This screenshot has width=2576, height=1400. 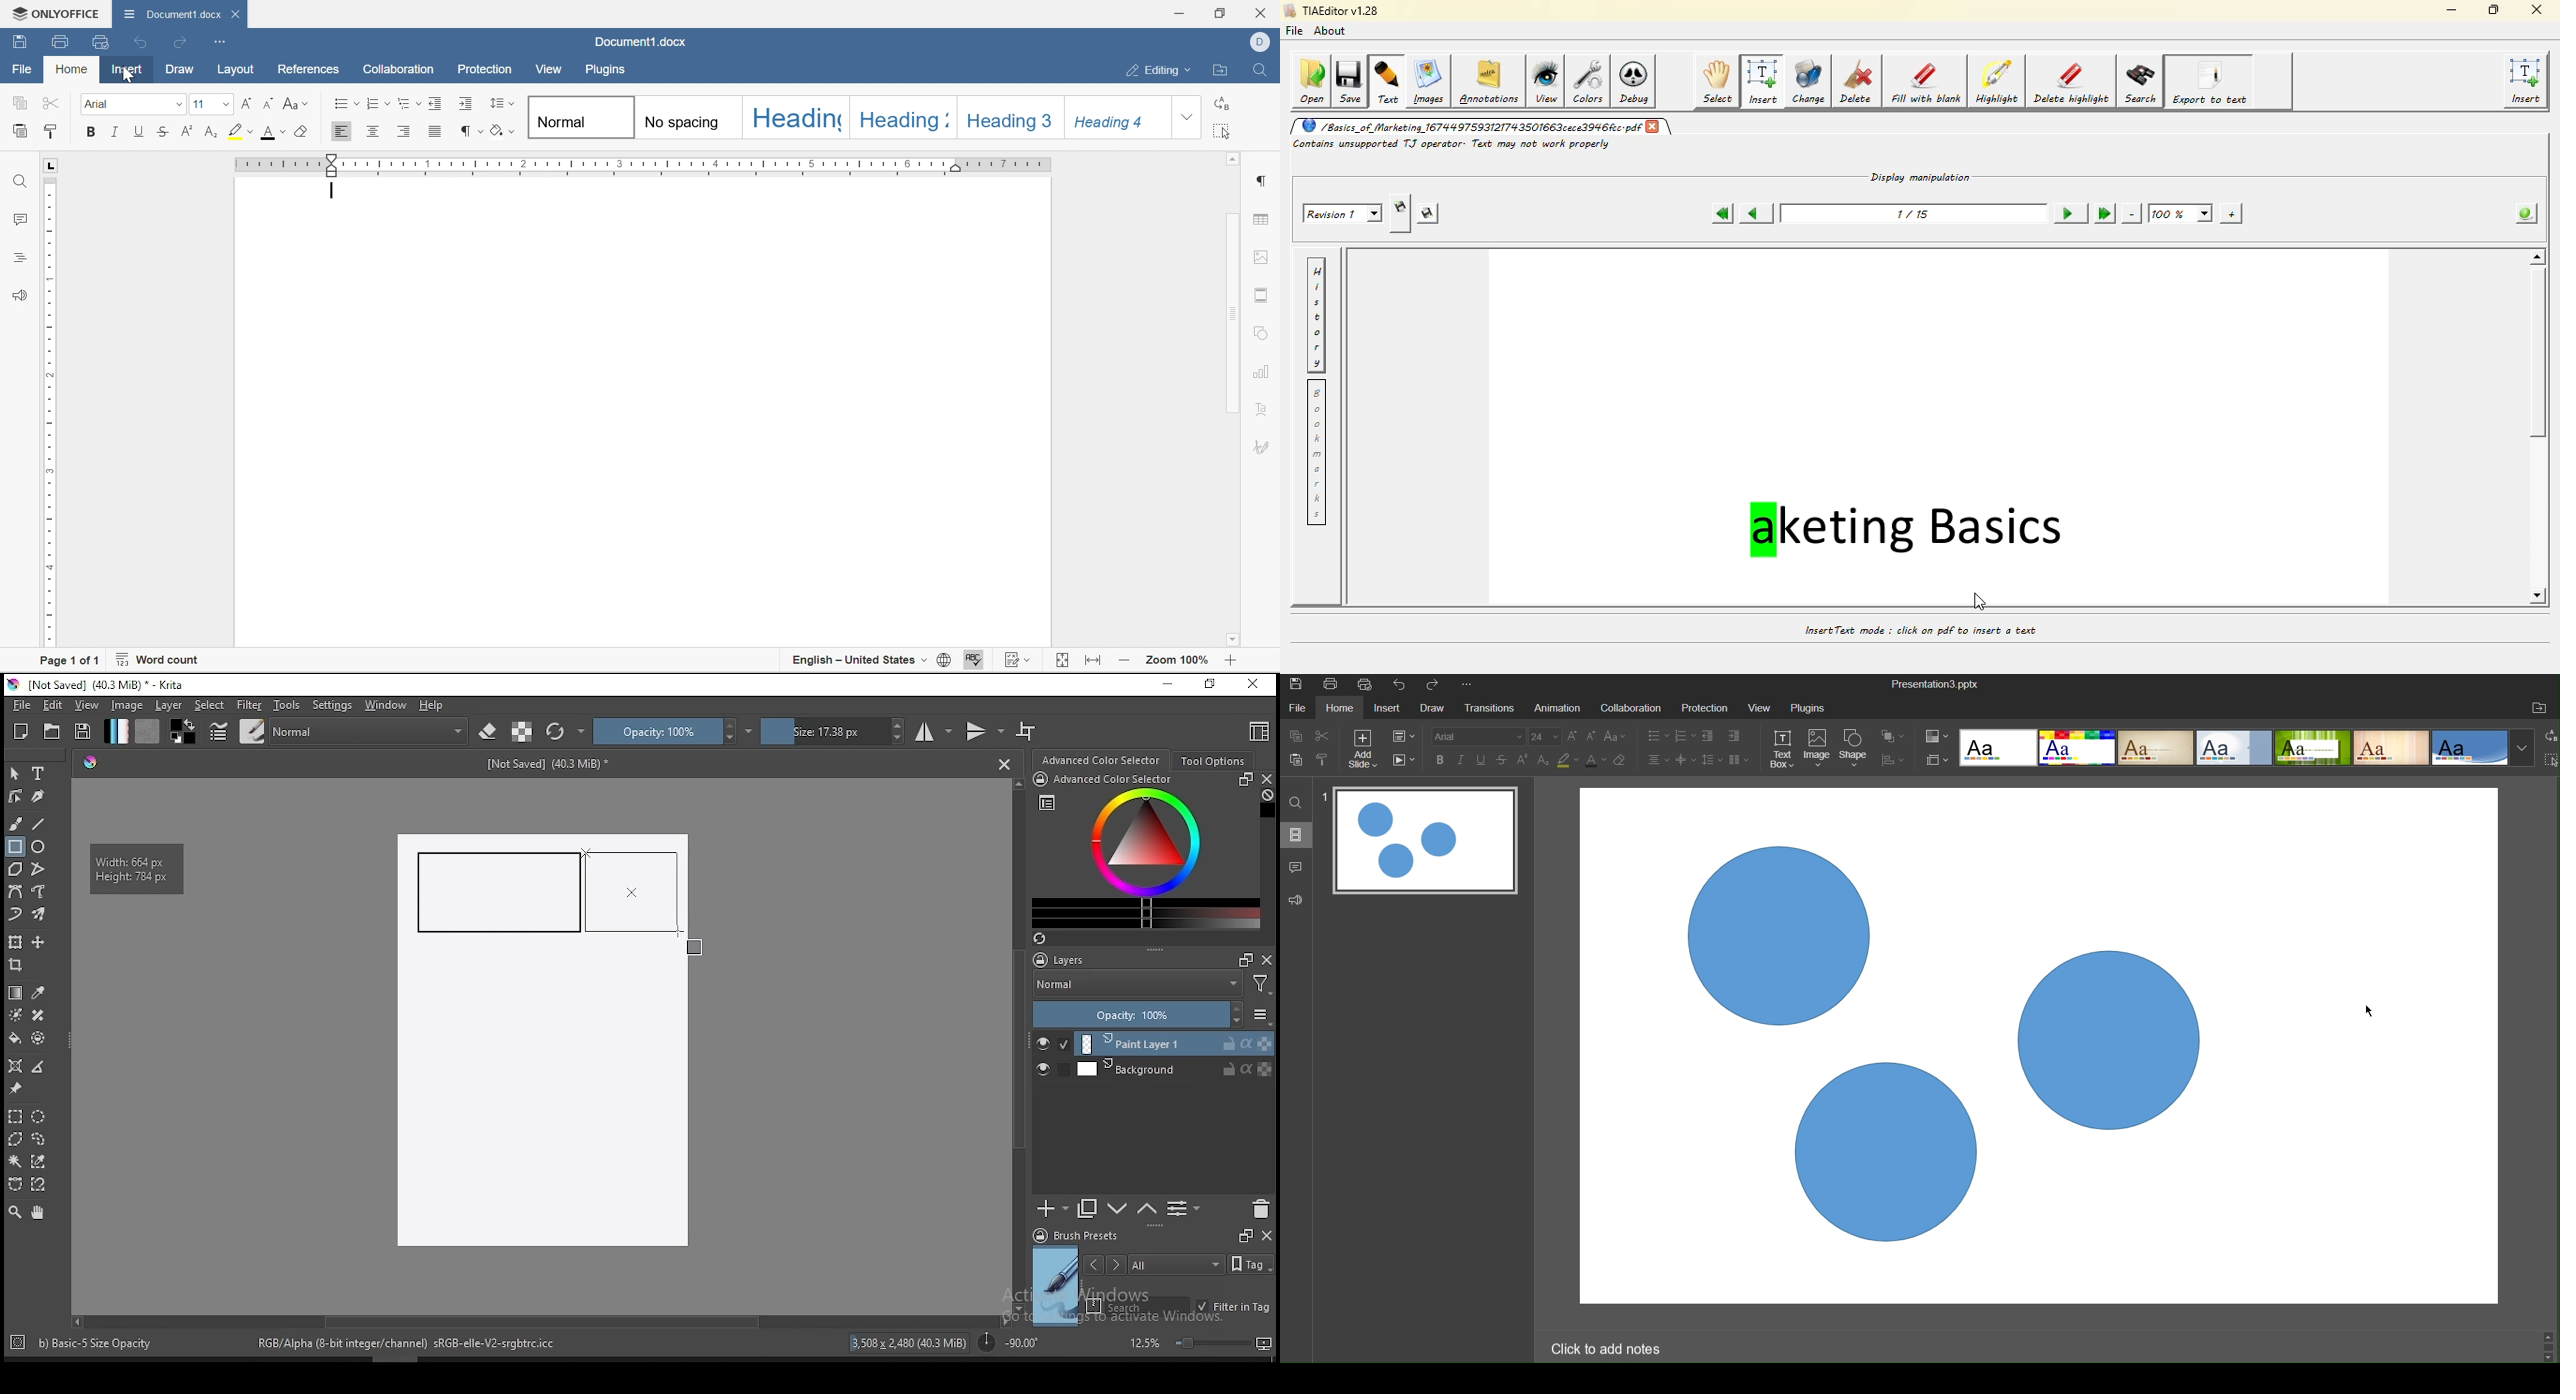 I want to click on Replace, so click(x=1223, y=105).